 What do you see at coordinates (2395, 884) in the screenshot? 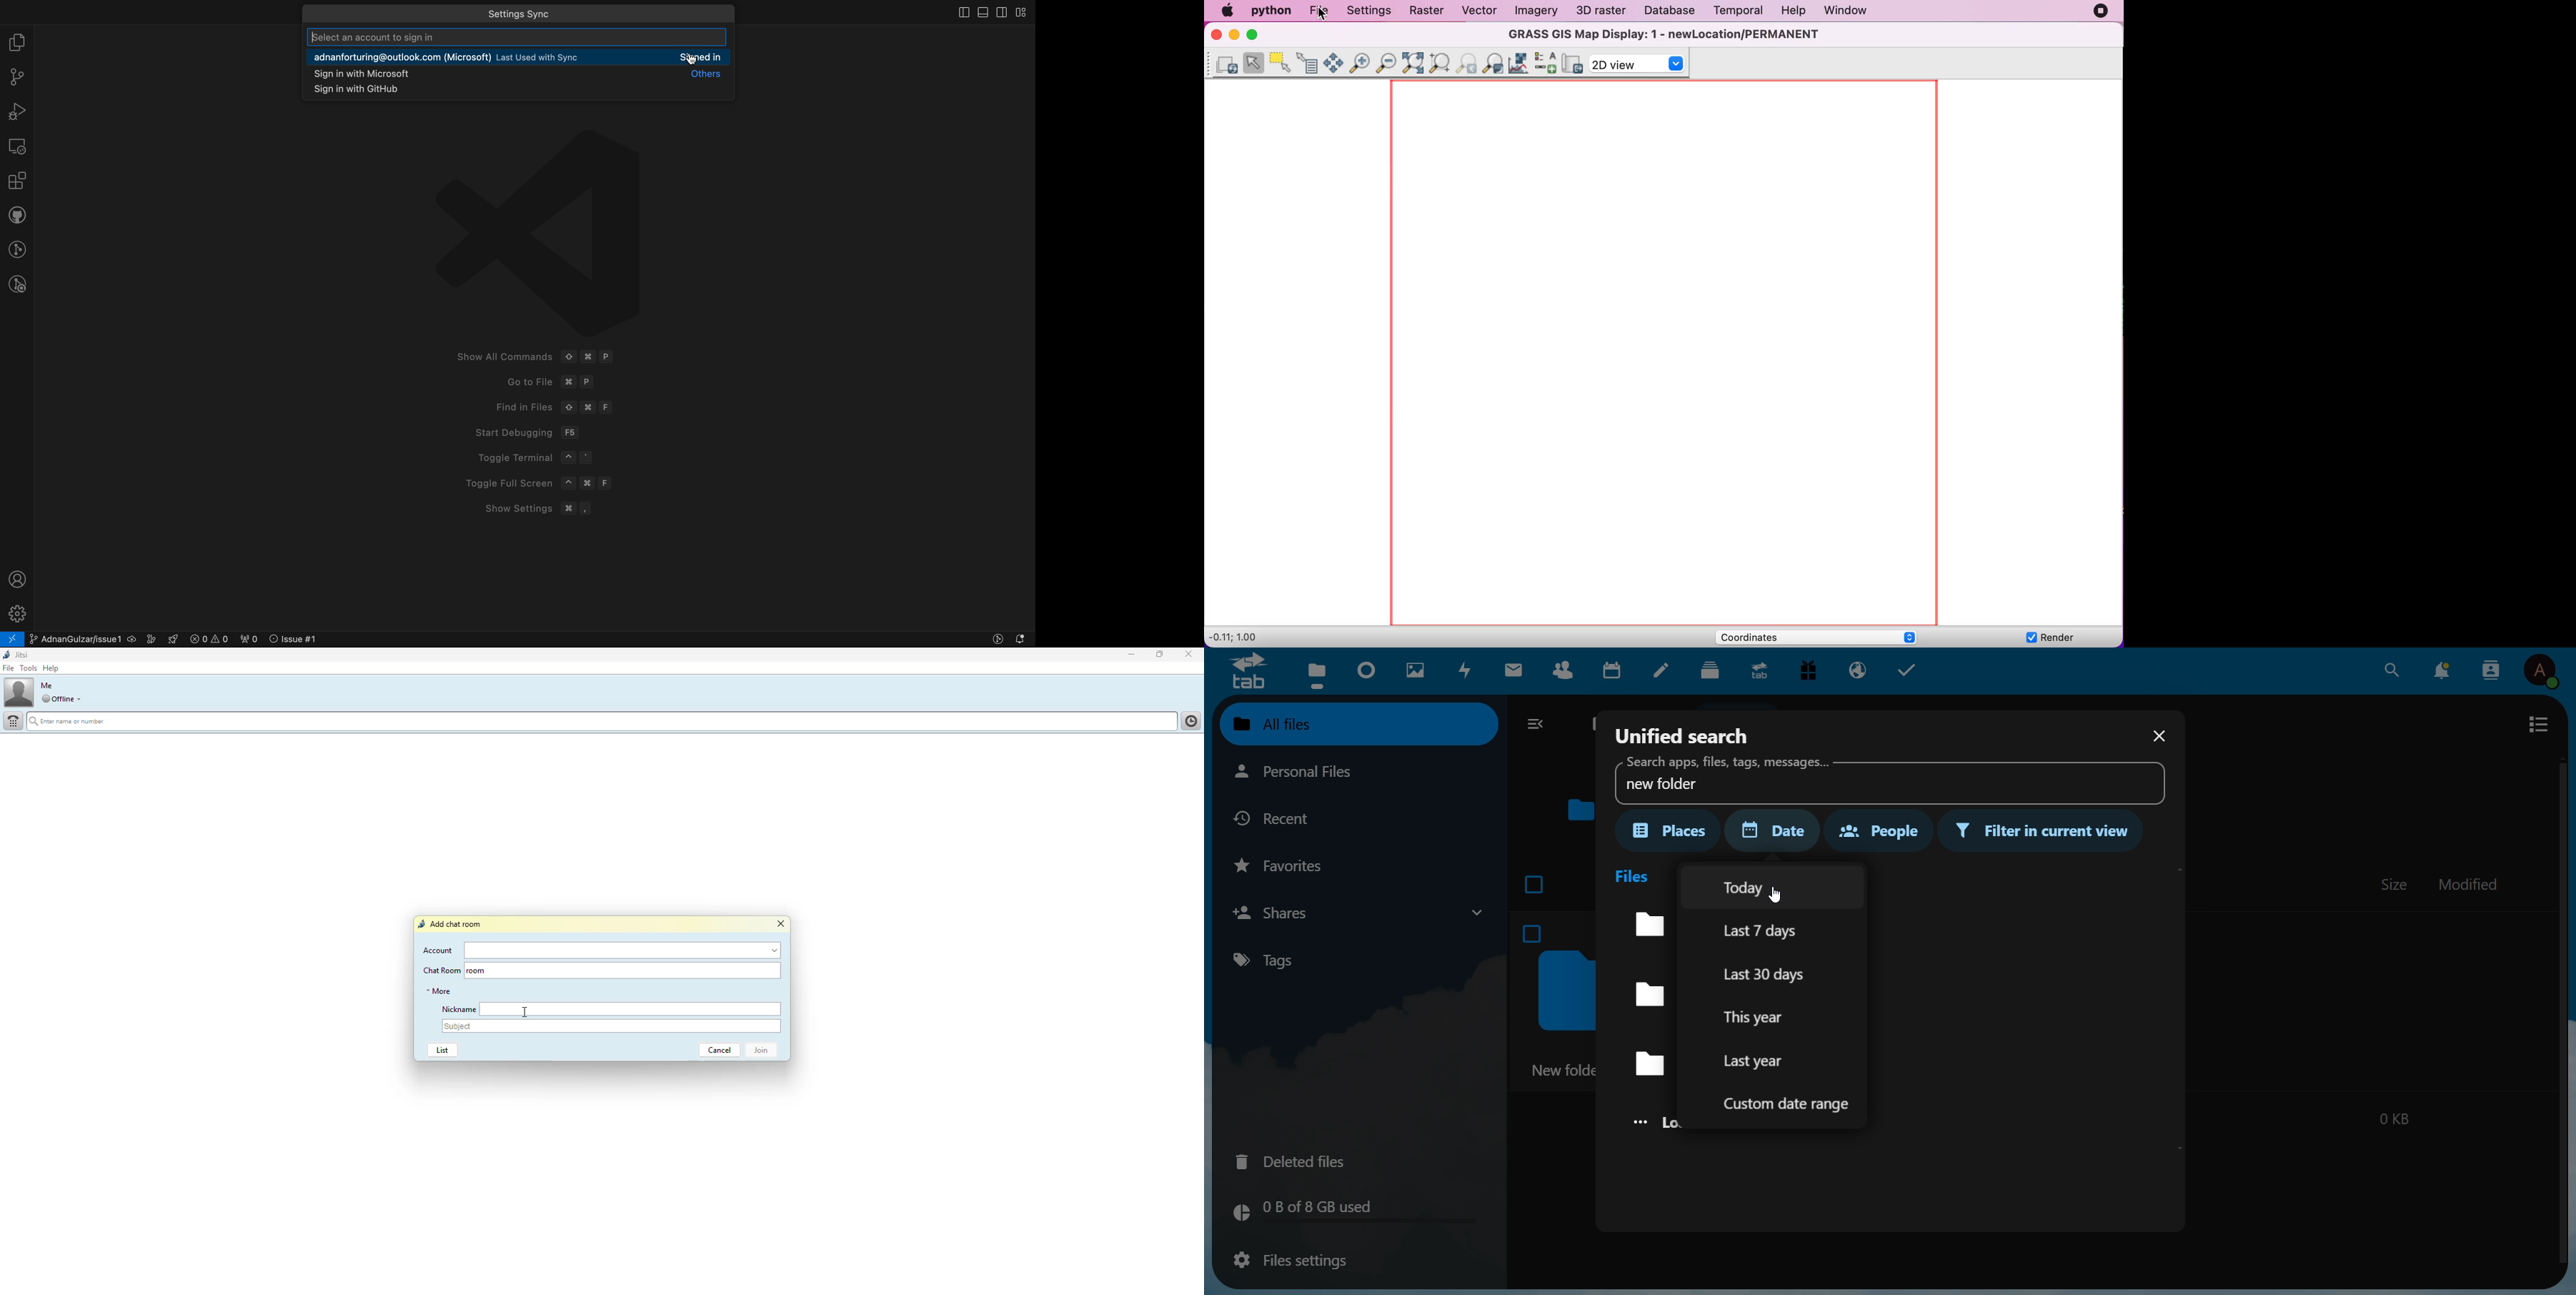
I see `size` at bounding box center [2395, 884].